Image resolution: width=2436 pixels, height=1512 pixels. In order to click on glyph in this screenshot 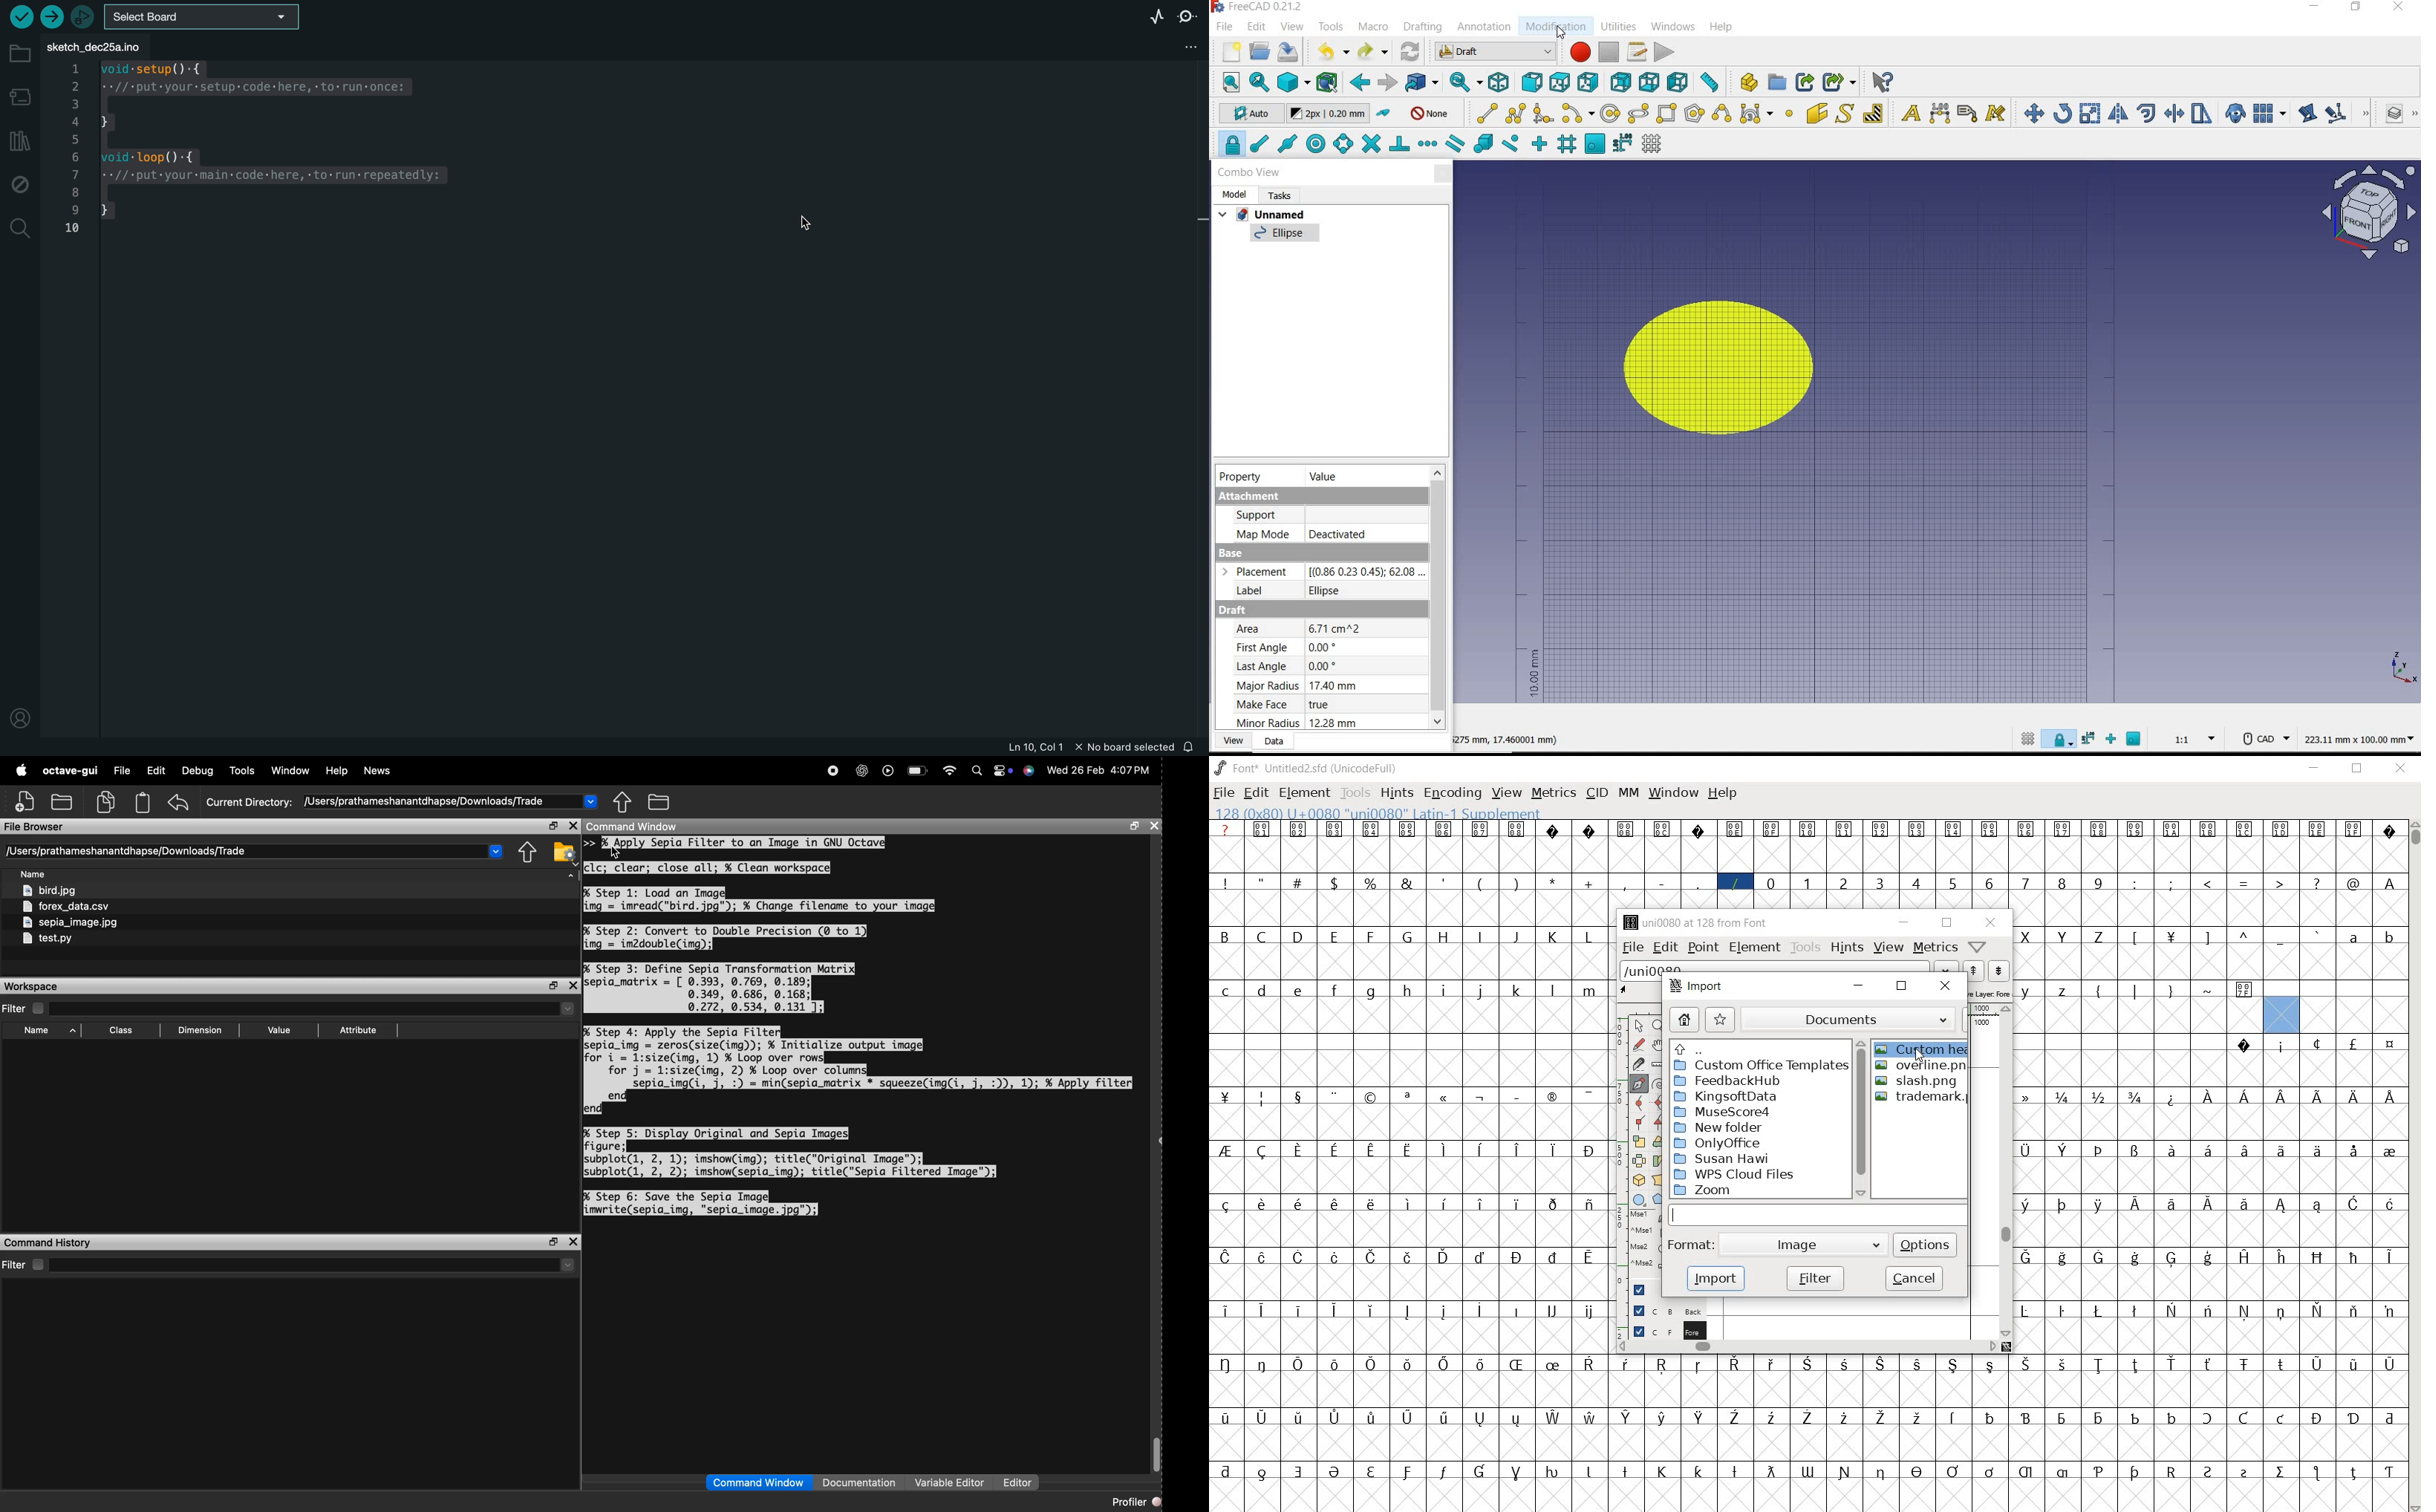, I will do `click(2206, 1418)`.